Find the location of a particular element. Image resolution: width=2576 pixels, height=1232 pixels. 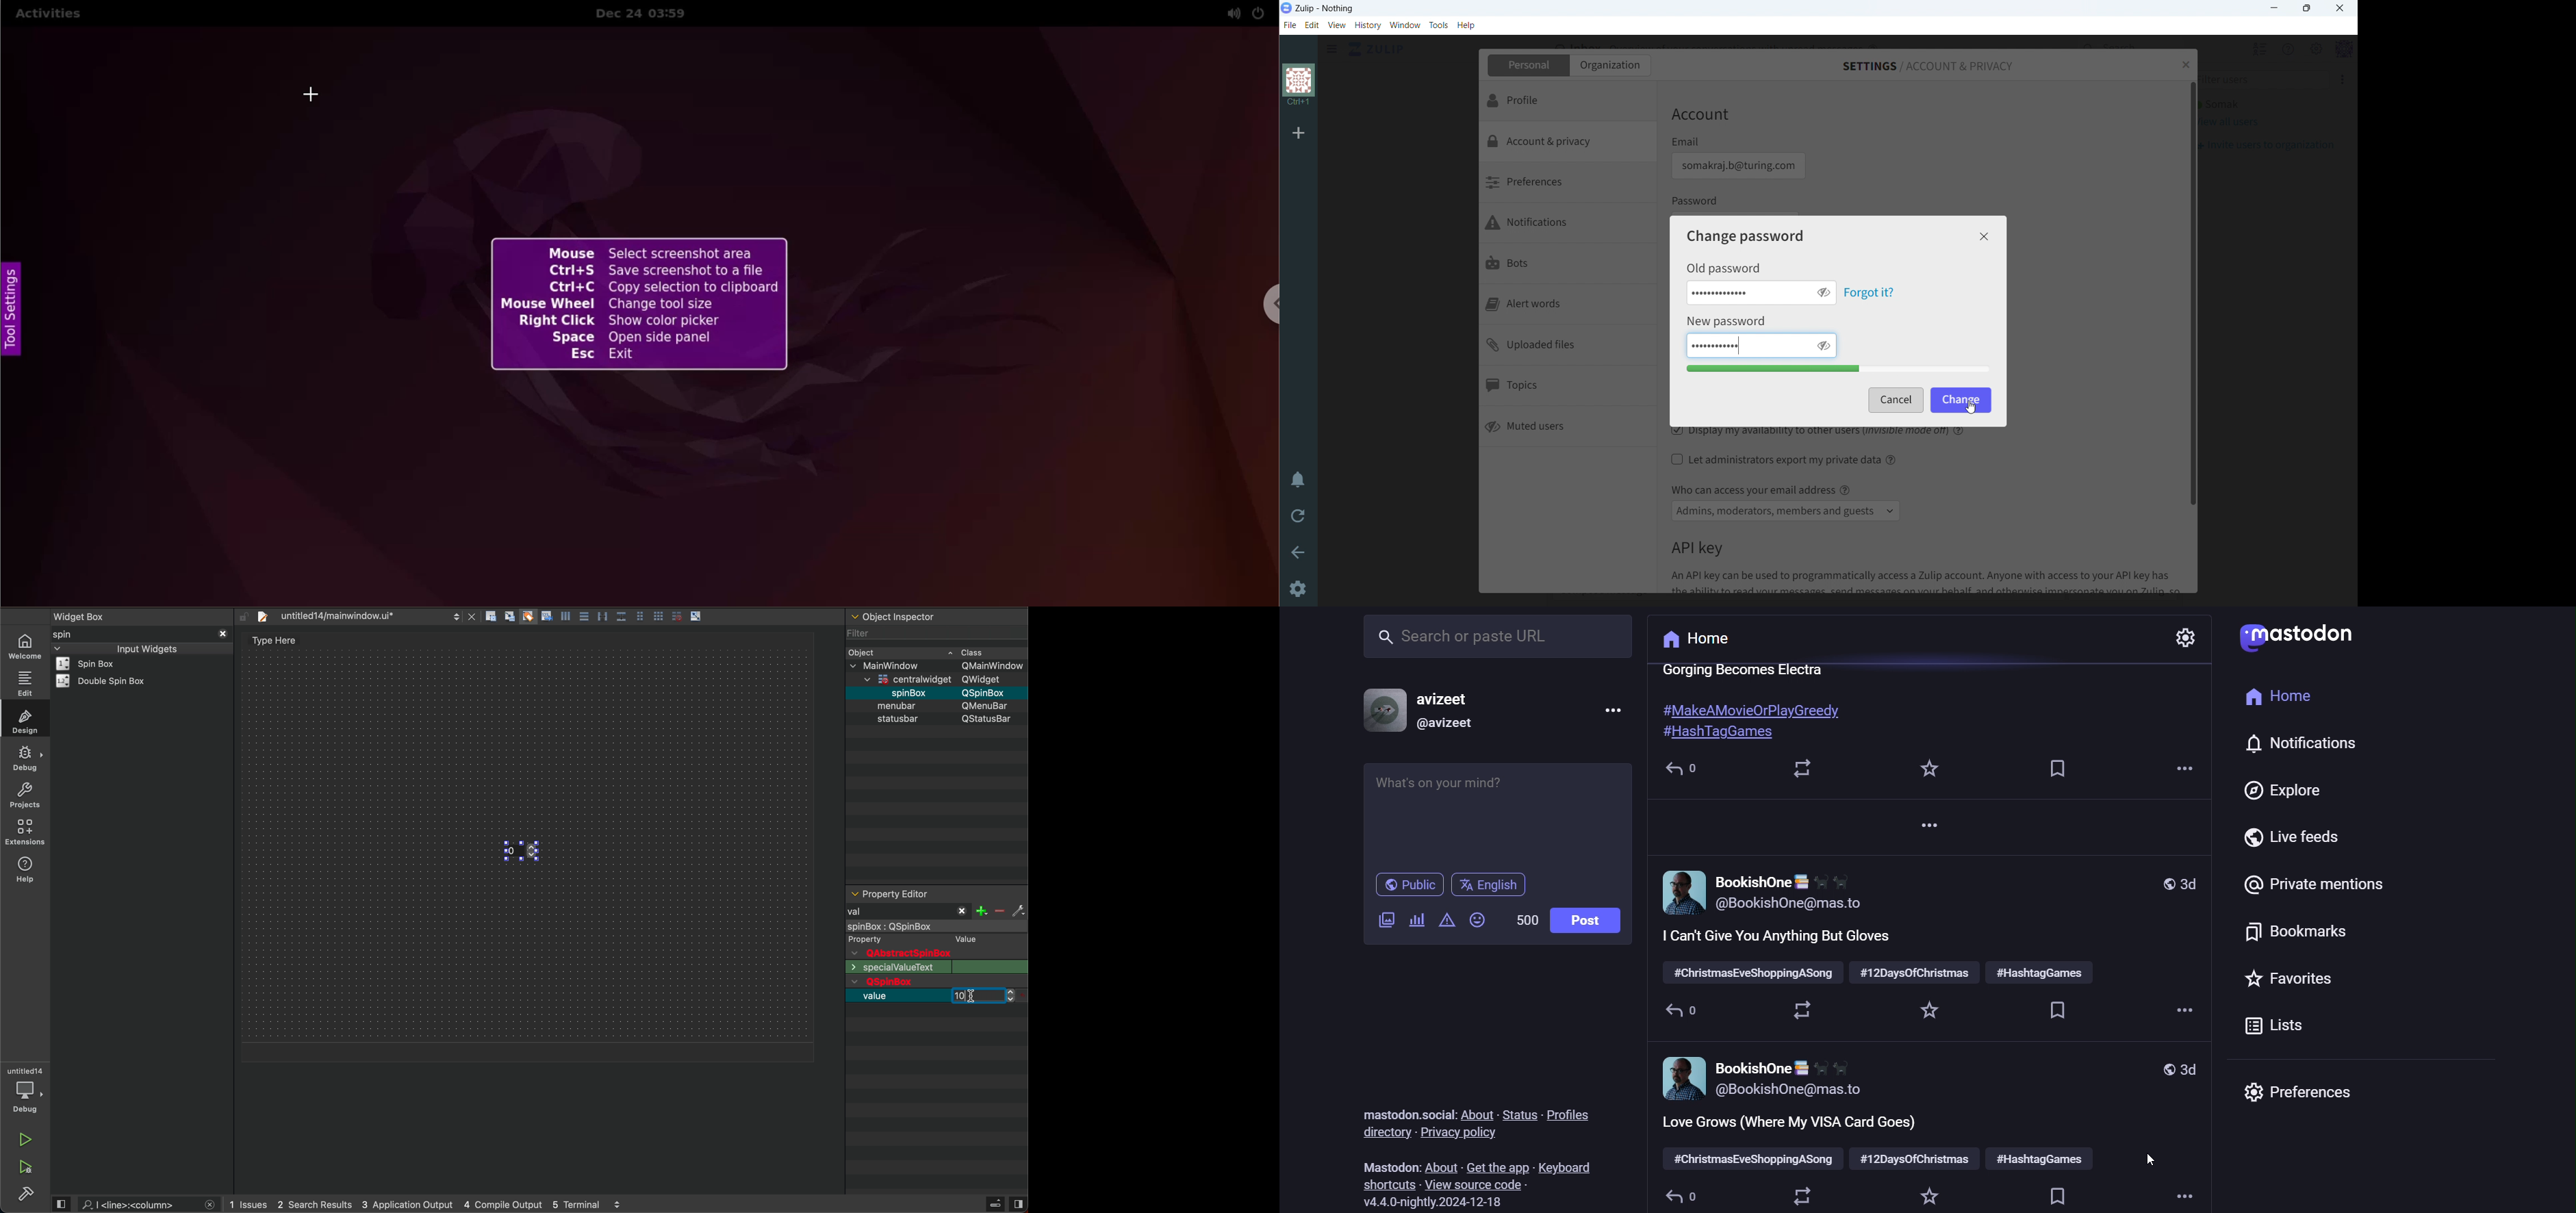

poll is located at coordinates (1416, 919).